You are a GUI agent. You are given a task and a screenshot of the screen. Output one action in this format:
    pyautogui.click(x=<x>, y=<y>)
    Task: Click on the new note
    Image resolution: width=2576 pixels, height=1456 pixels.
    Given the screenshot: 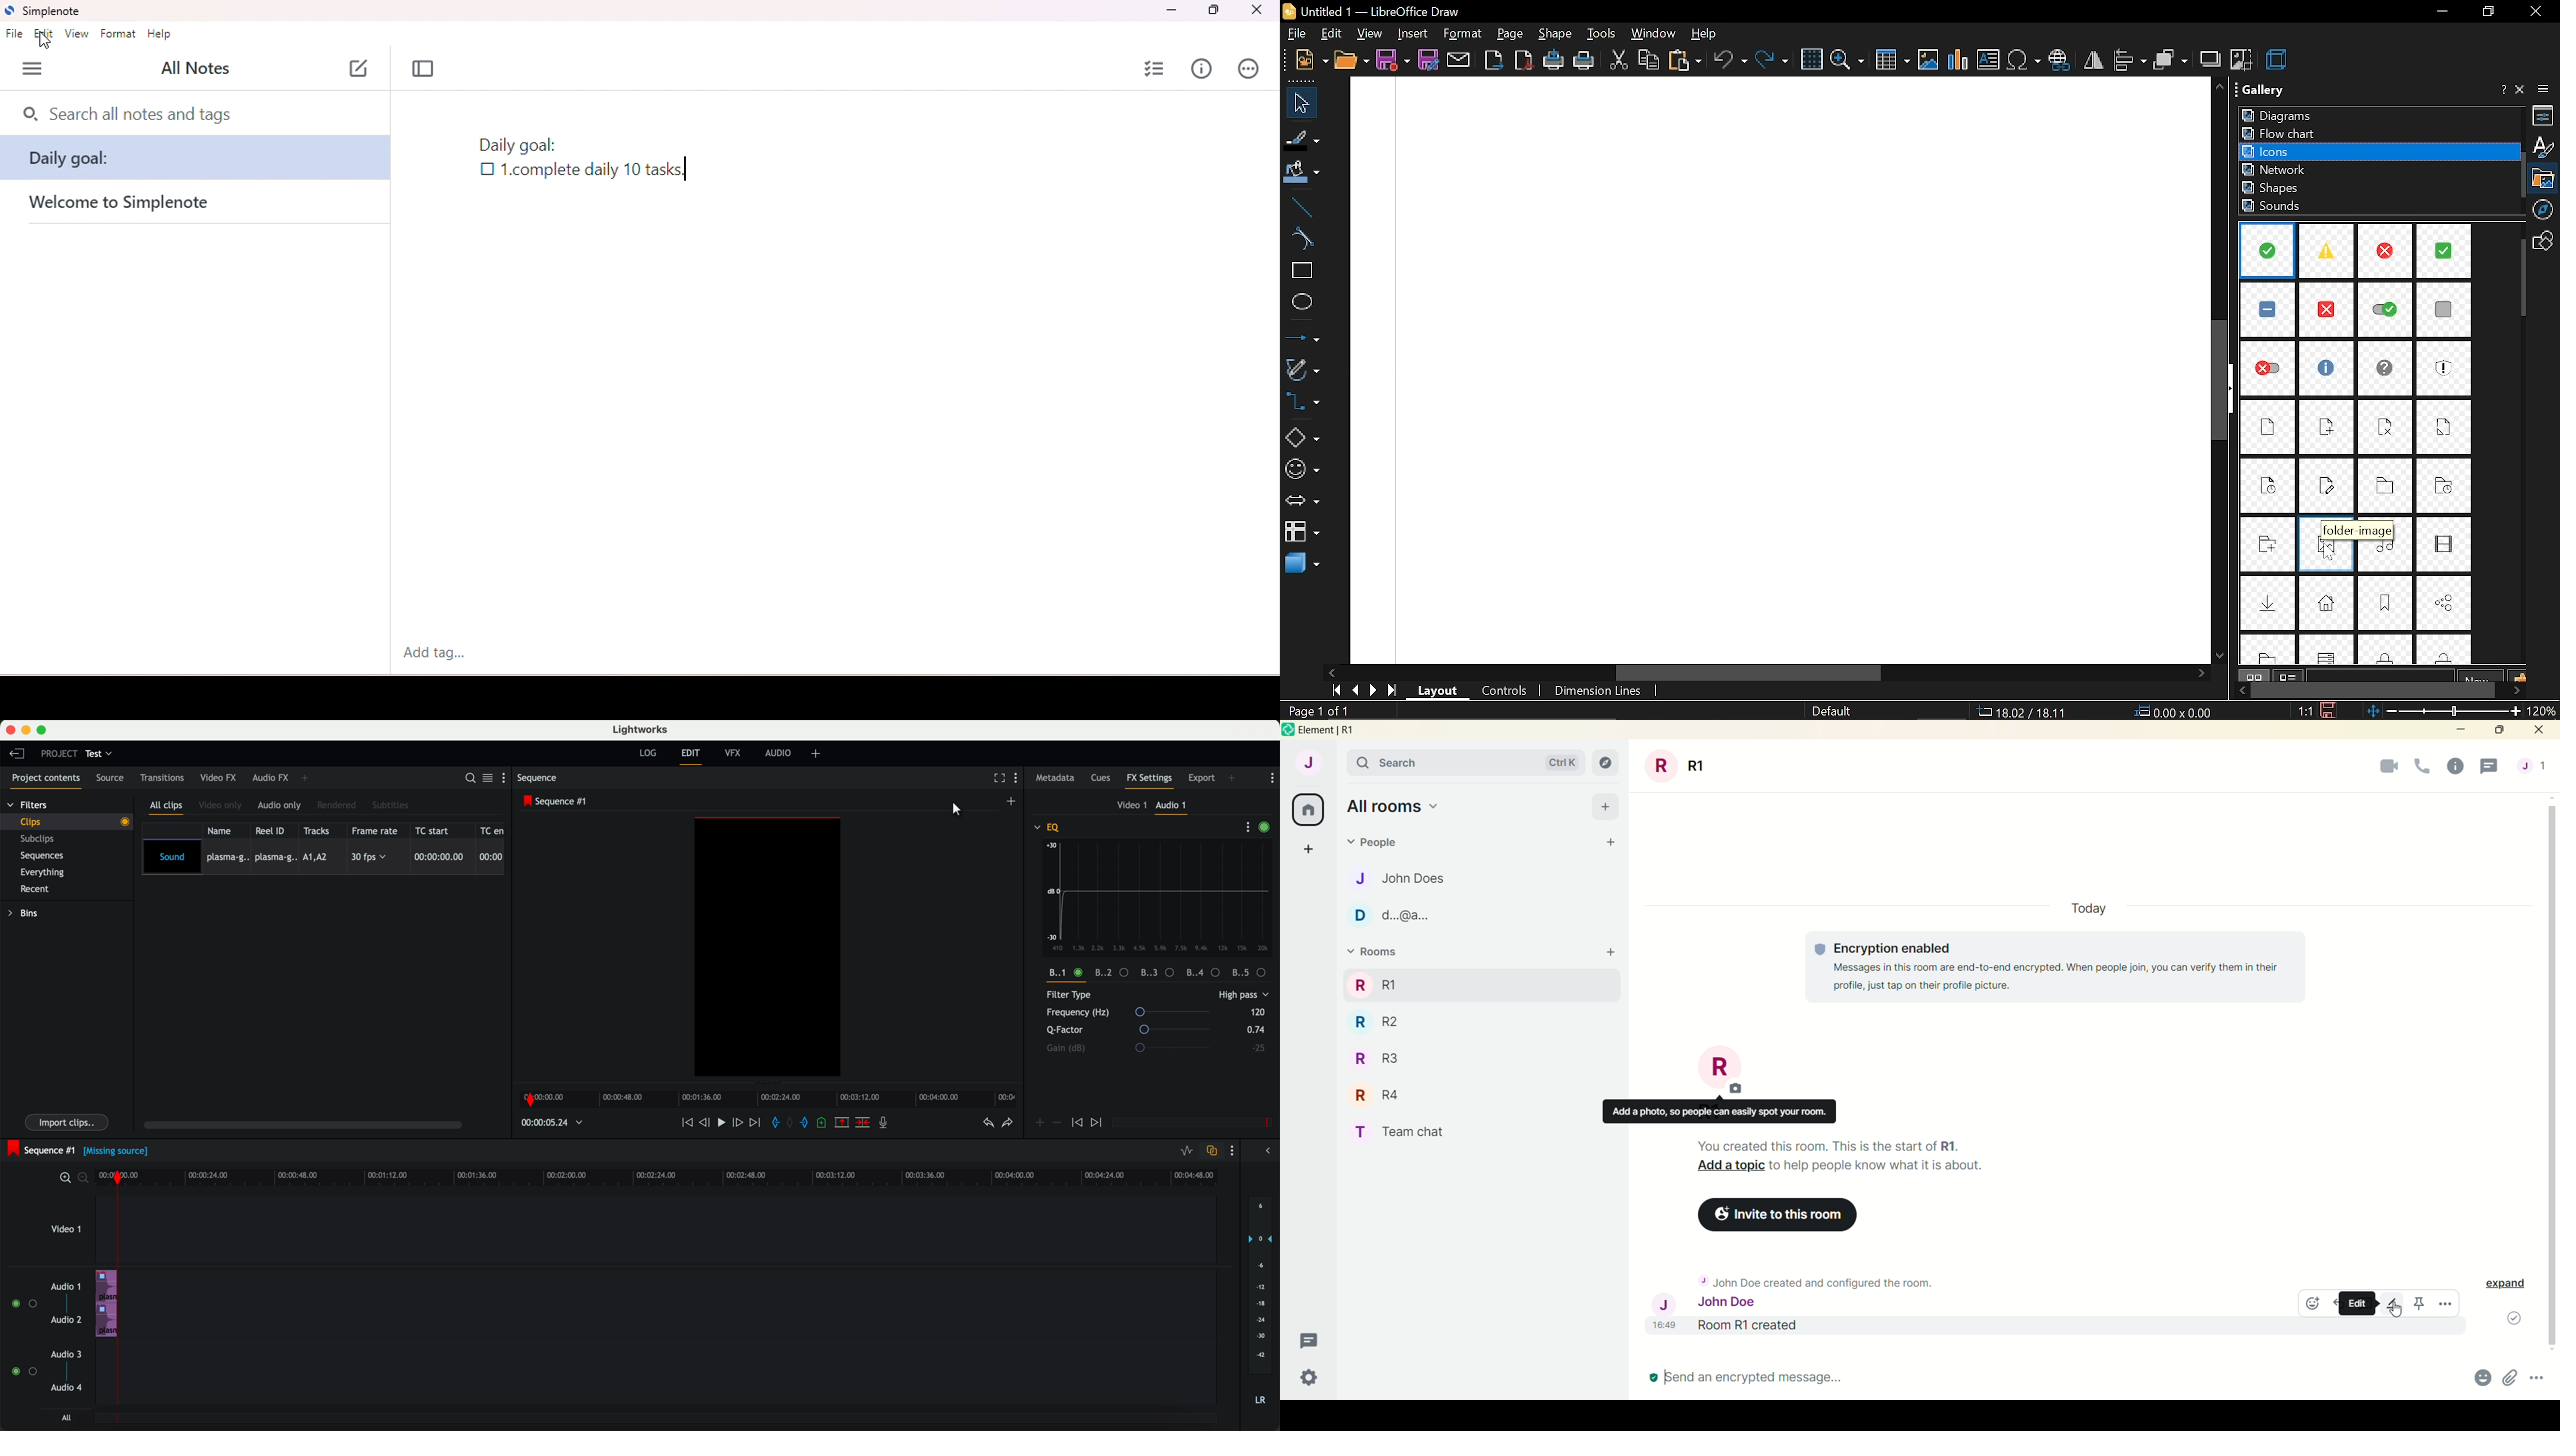 What is the action you would take?
    pyautogui.click(x=360, y=67)
    